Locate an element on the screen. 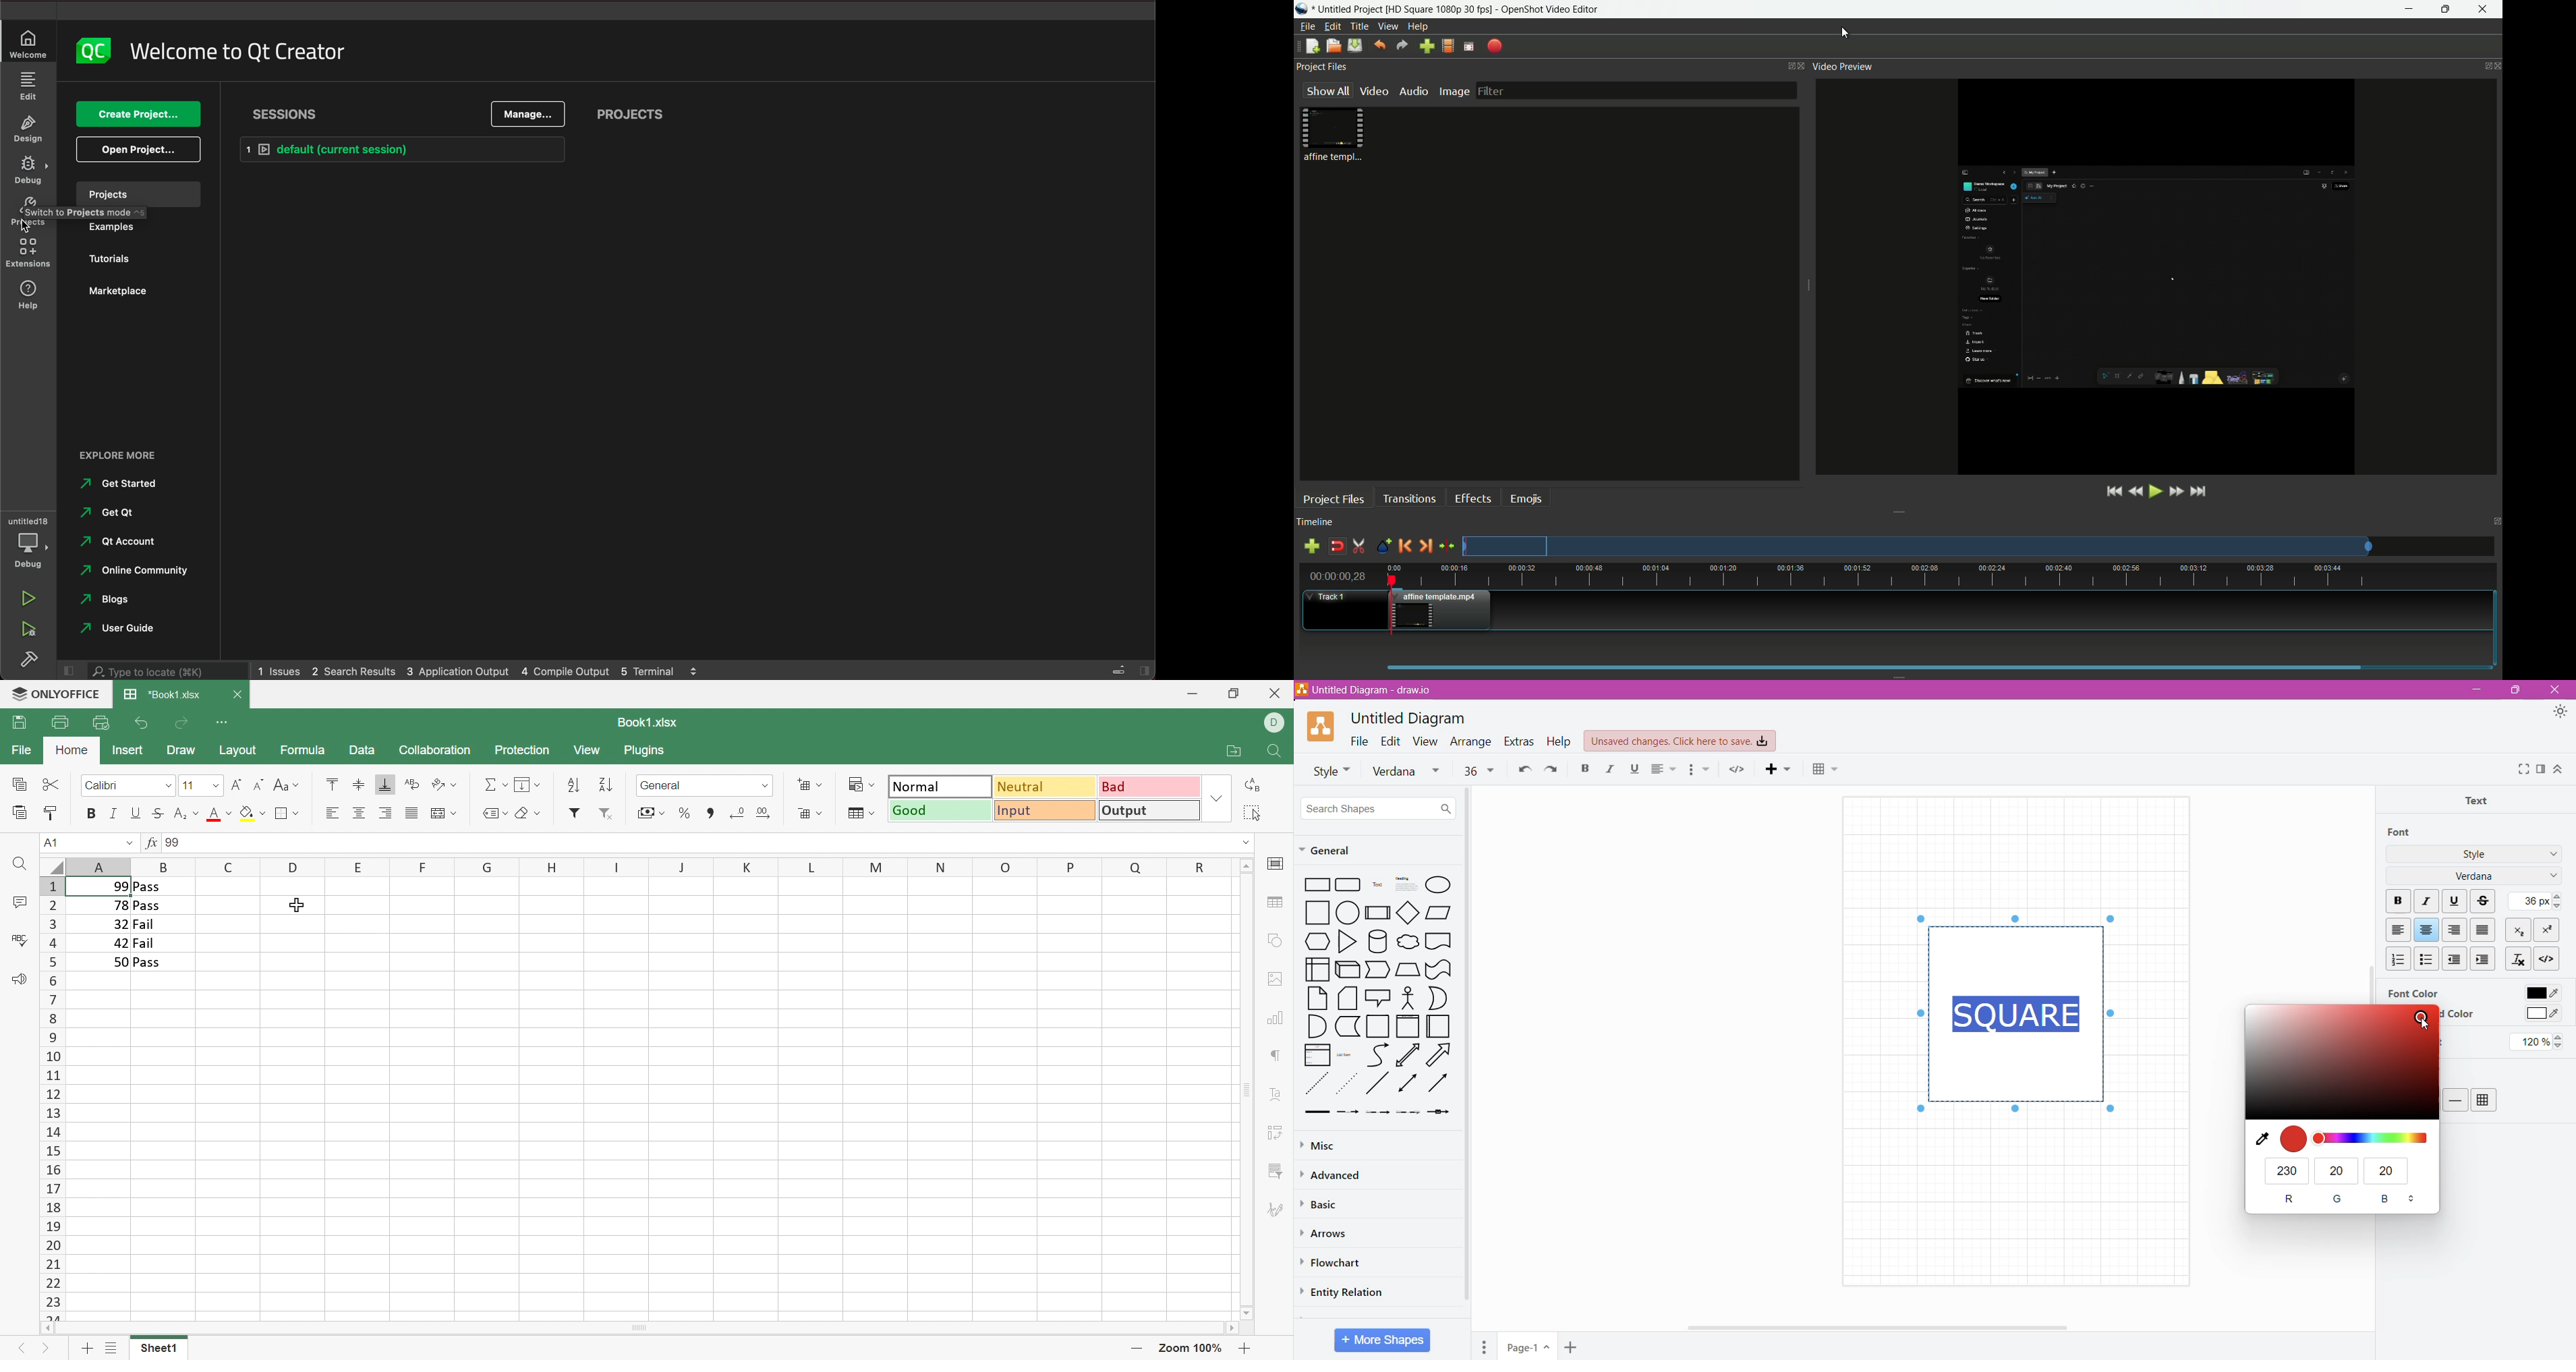 The image size is (2576, 1372). More Styles is located at coordinates (2551, 856).